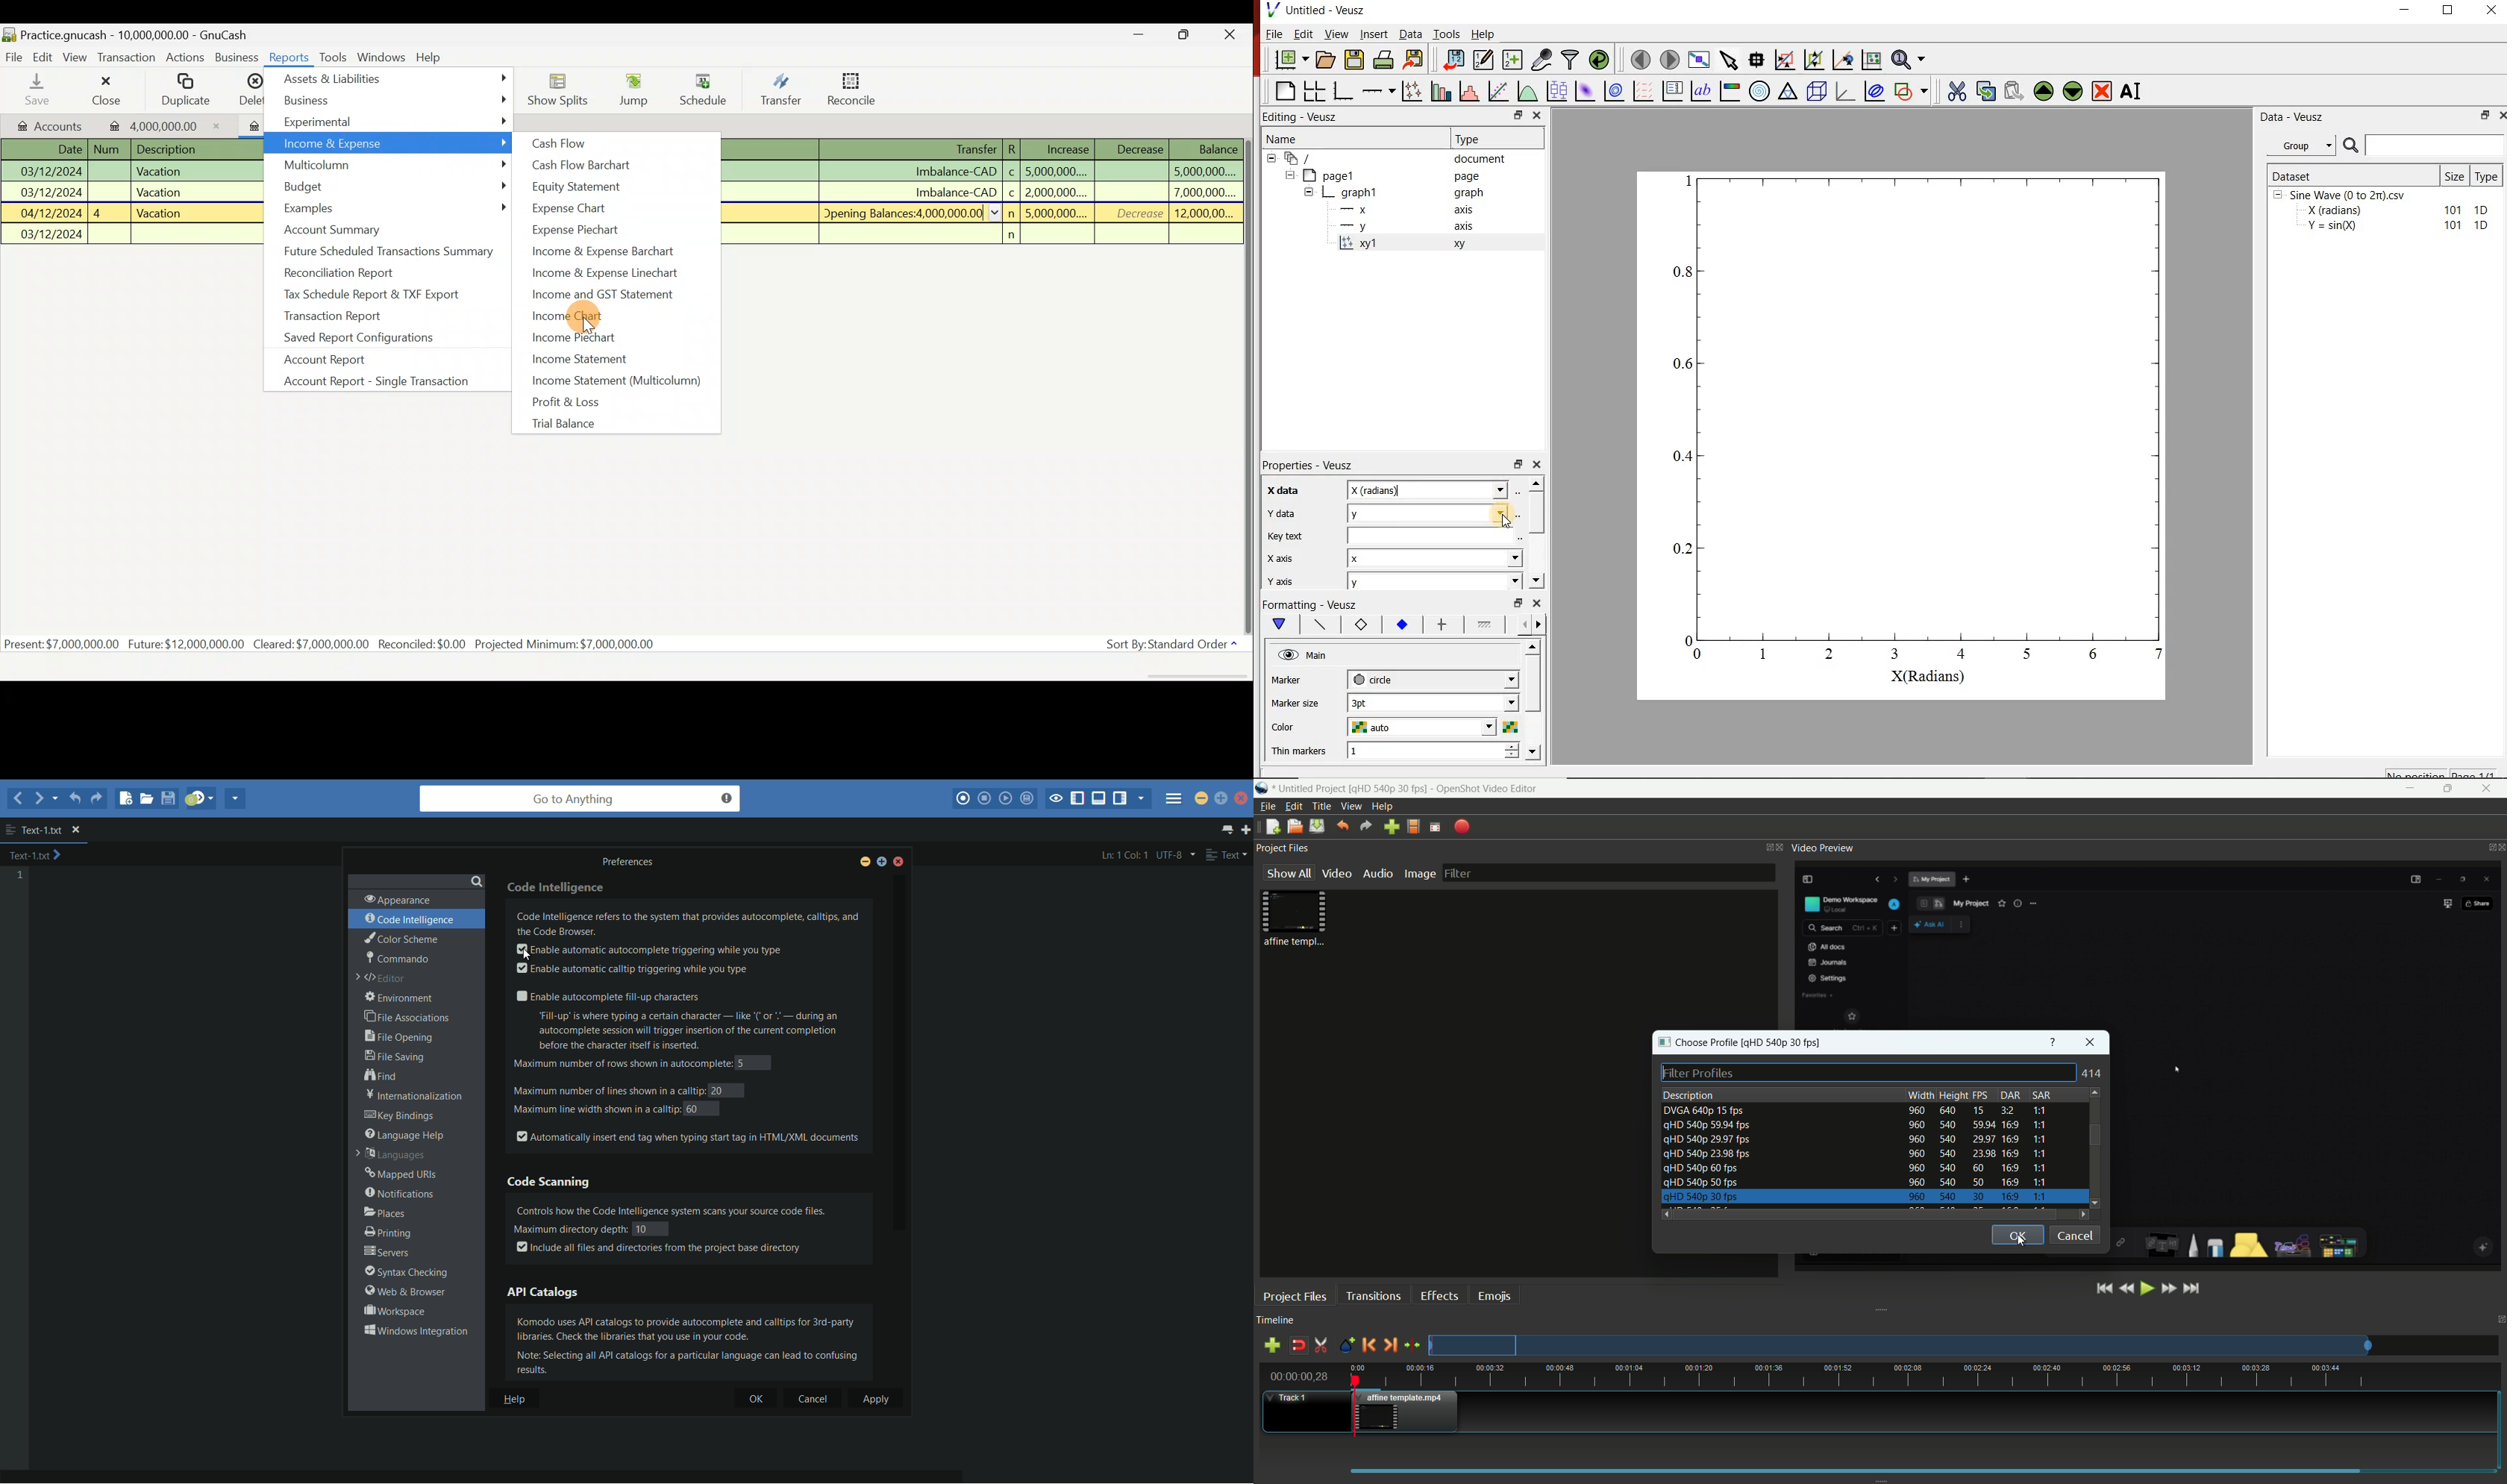  I want to click on fast forward, so click(2168, 1289).